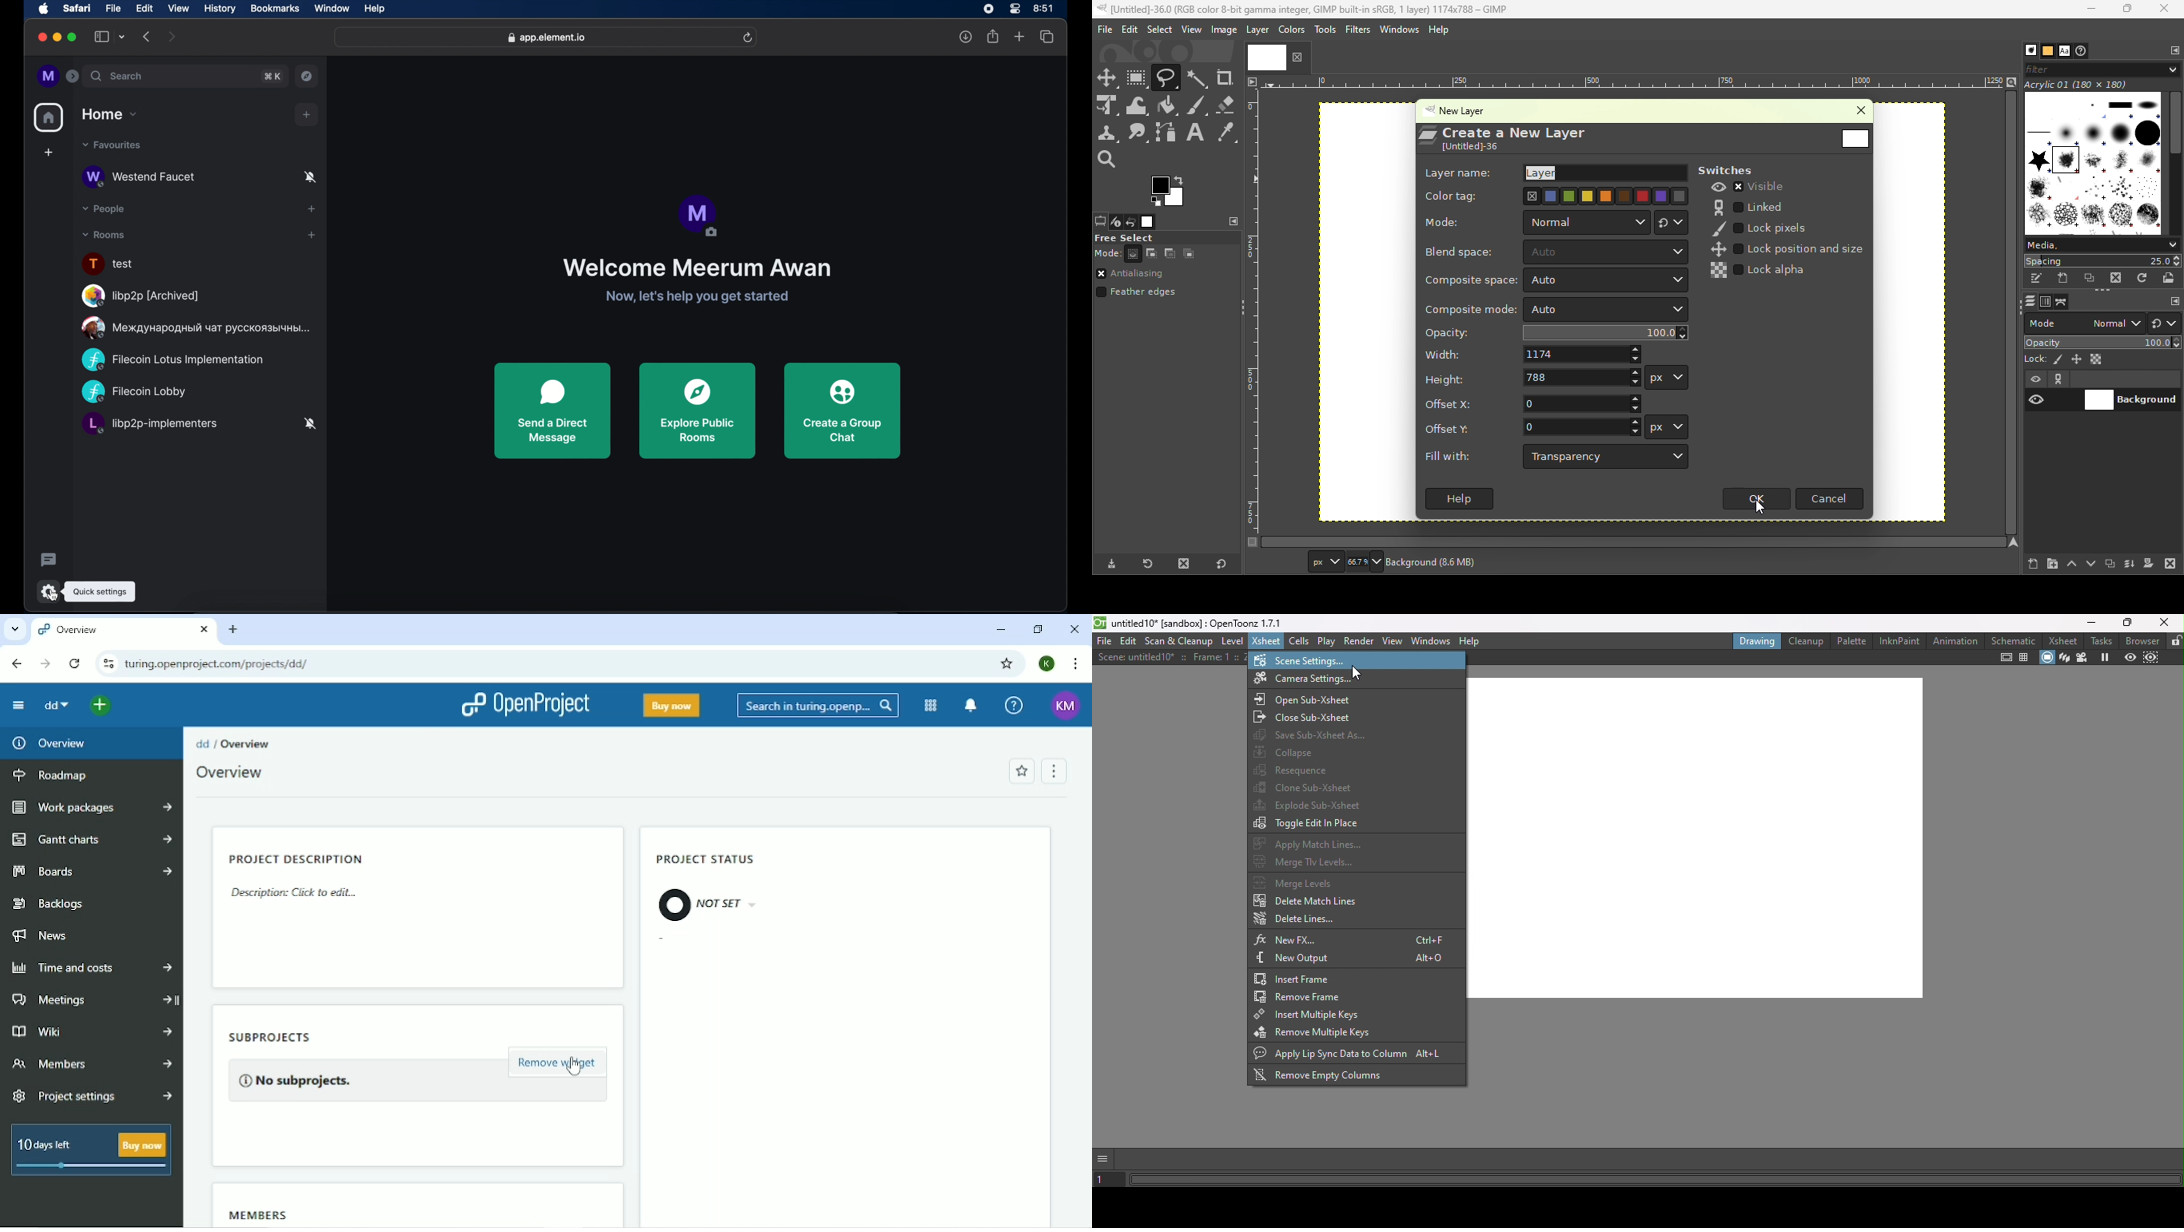 Image resolution: width=2184 pixels, height=1232 pixels. Describe the element at coordinates (175, 37) in the screenshot. I see `forward` at that location.